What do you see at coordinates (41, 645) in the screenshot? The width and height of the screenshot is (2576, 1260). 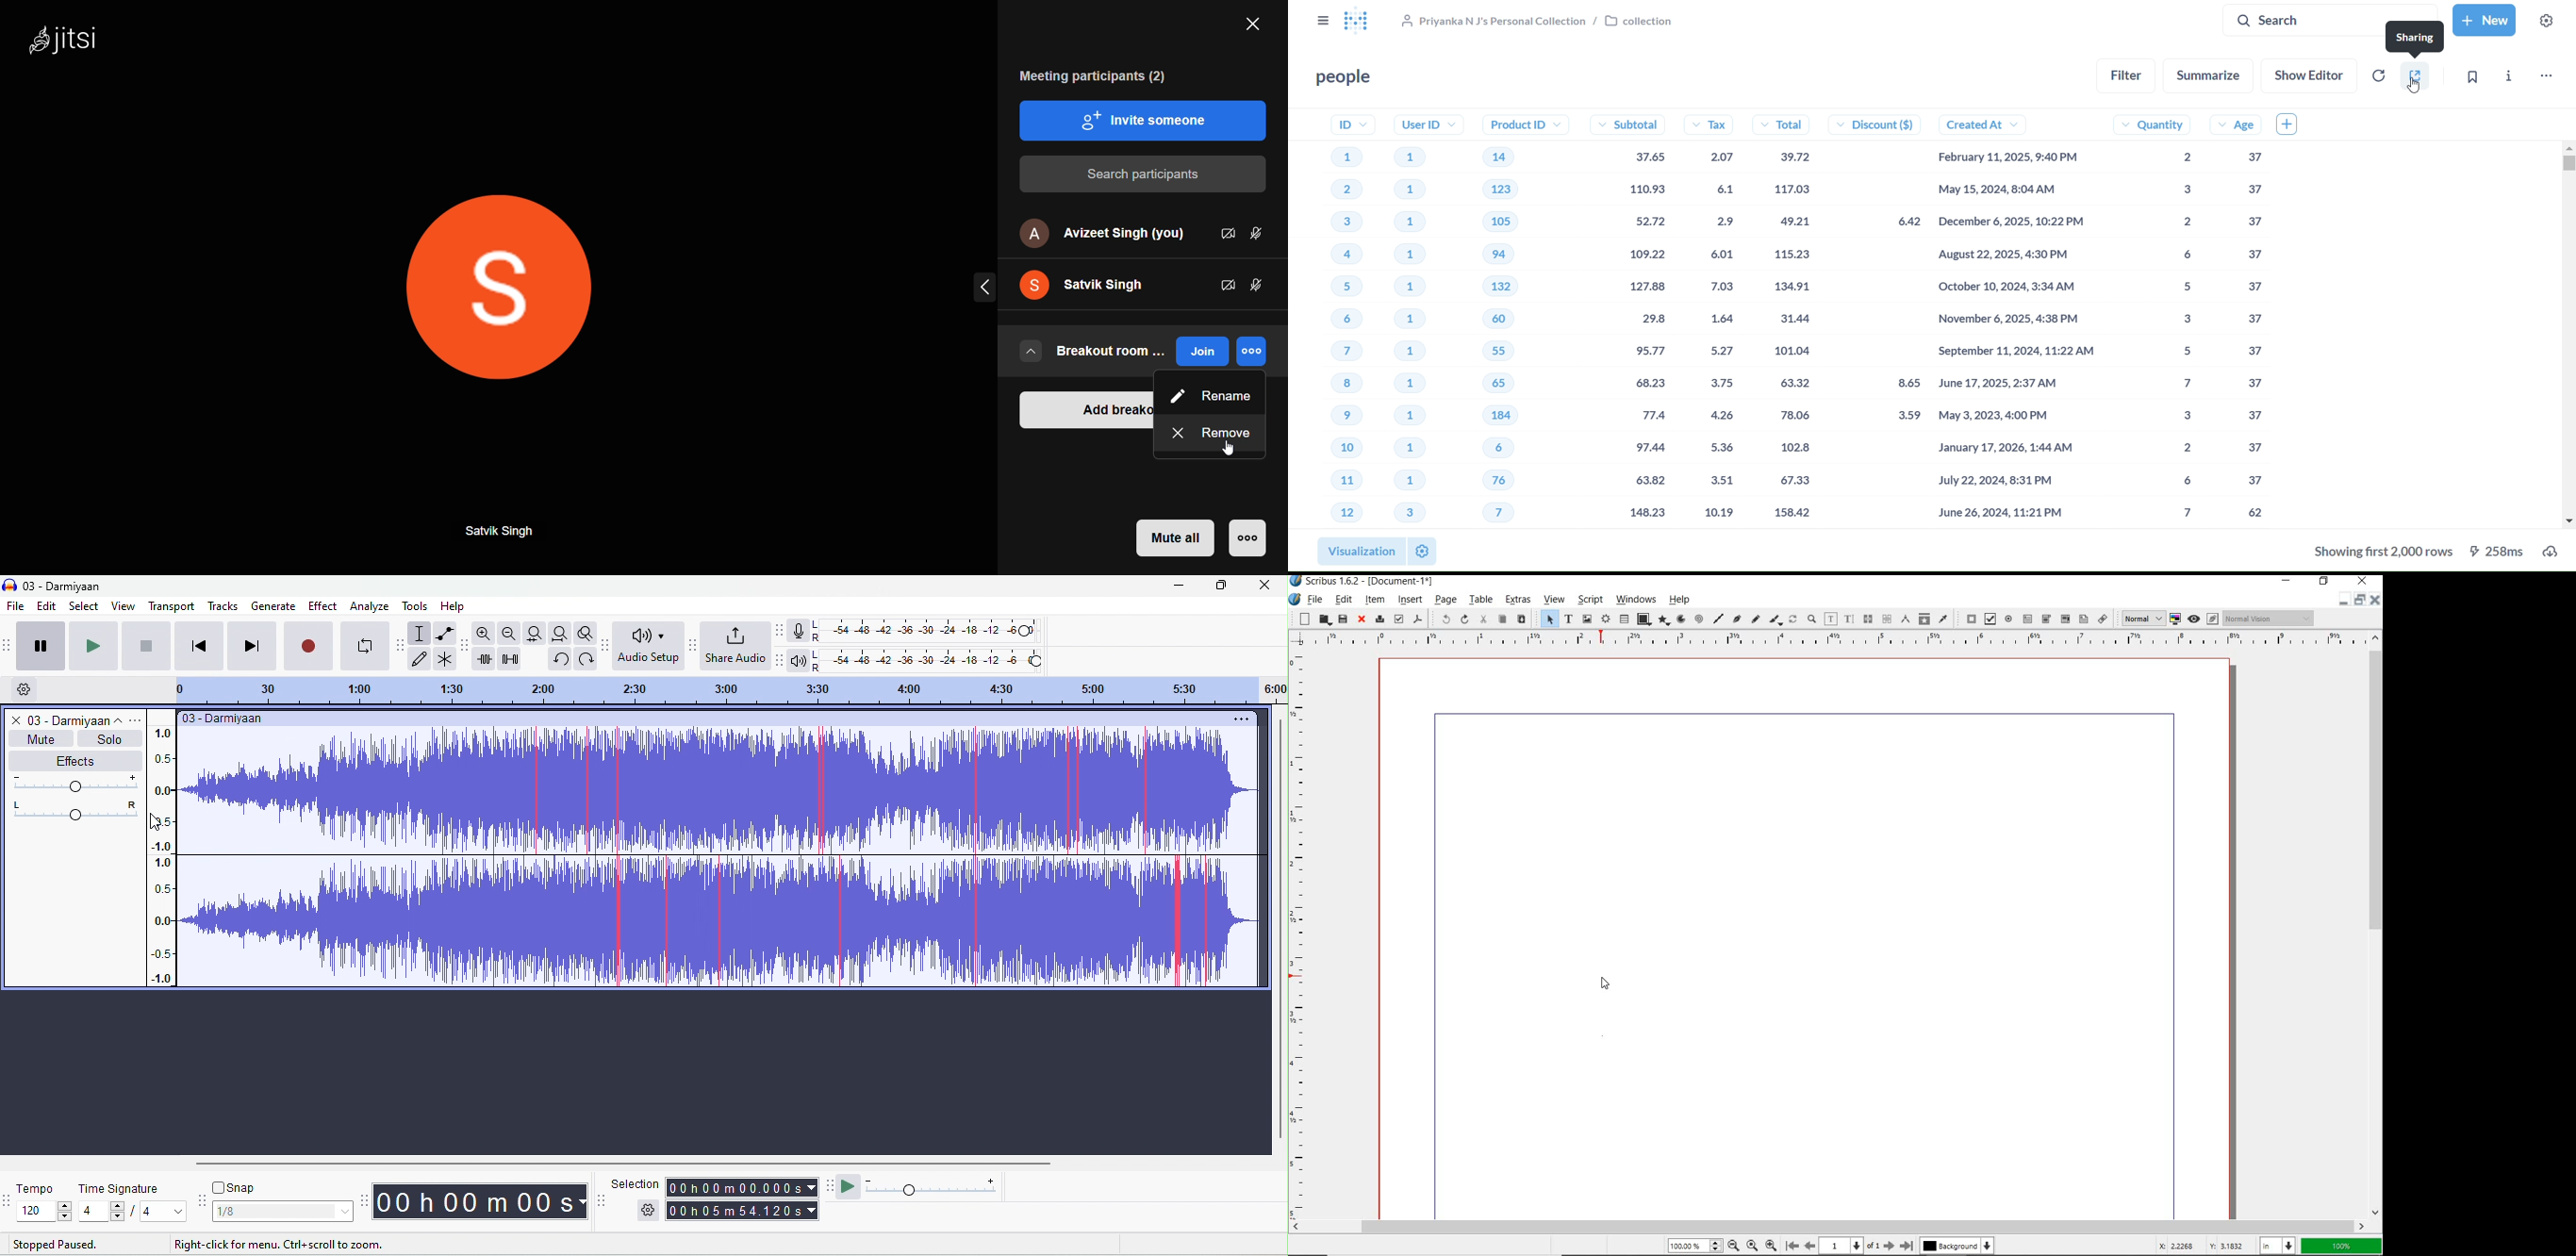 I see `pause` at bounding box center [41, 645].